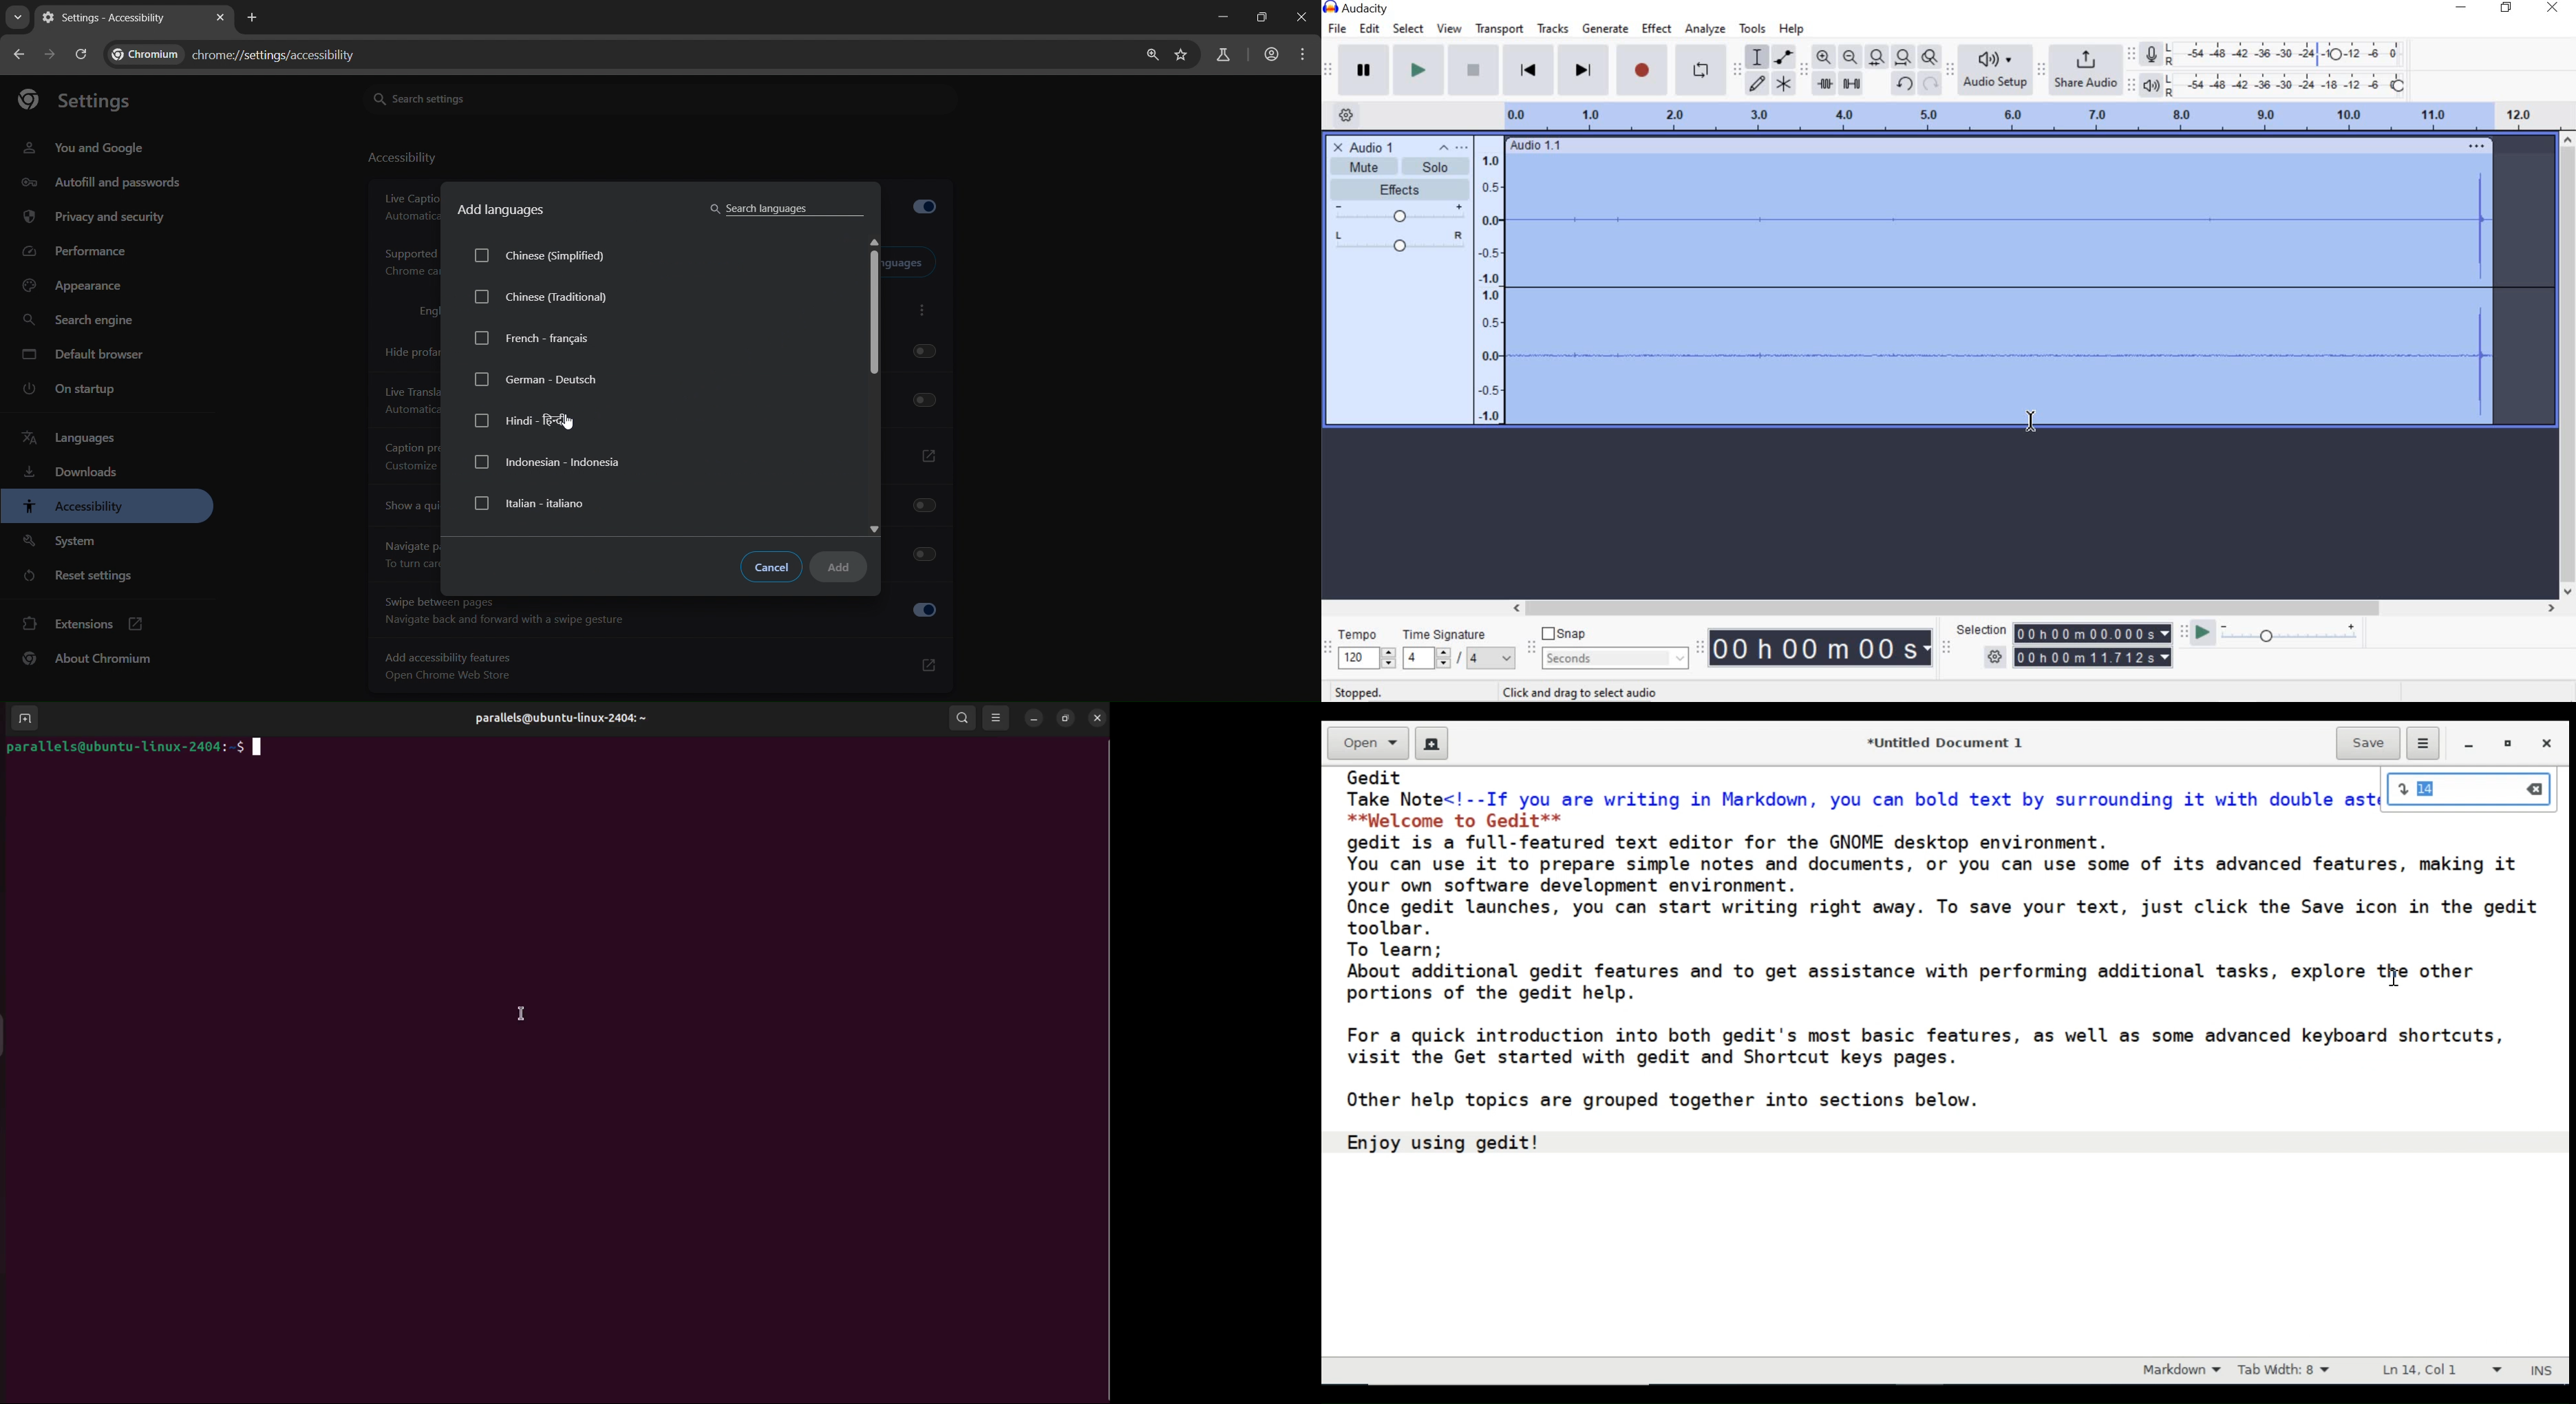 Image resolution: width=2576 pixels, height=1428 pixels. Describe the element at coordinates (1662, 1100) in the screenshot. I see `Other help topics are grouped together into sections below.` at that location.